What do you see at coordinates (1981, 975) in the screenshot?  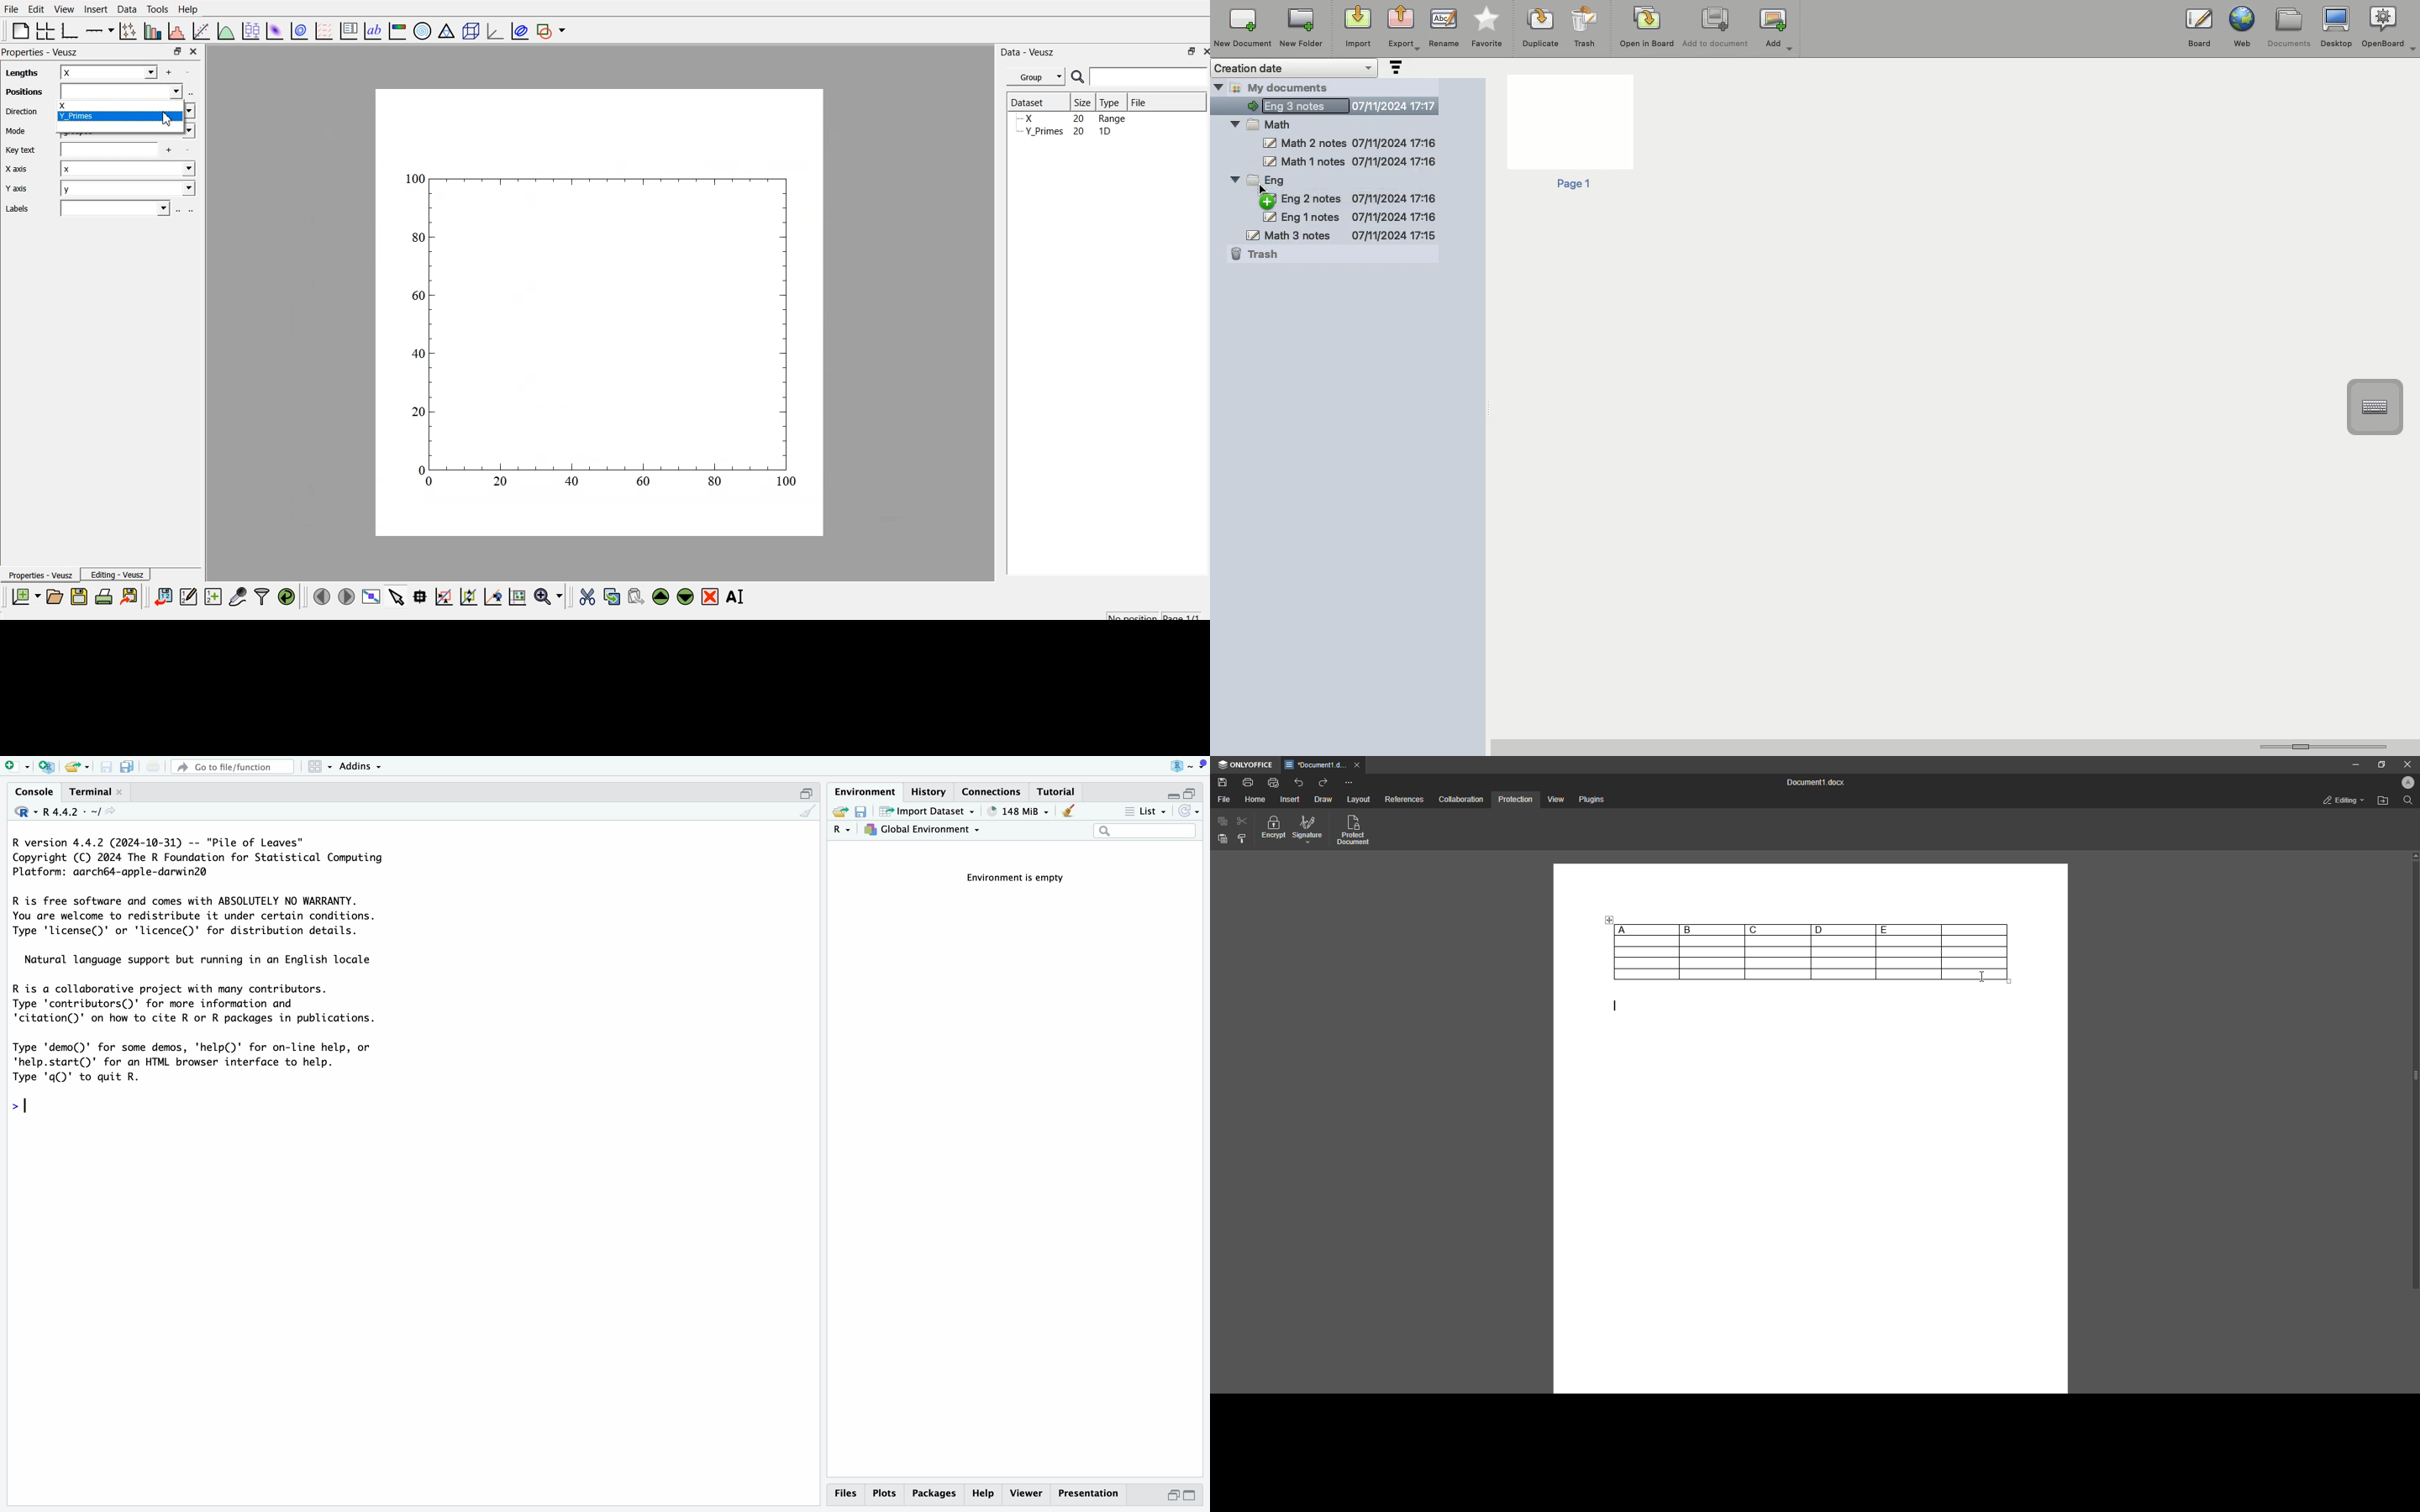 I see `Cursor Position` at bounding box center [1981, 975].